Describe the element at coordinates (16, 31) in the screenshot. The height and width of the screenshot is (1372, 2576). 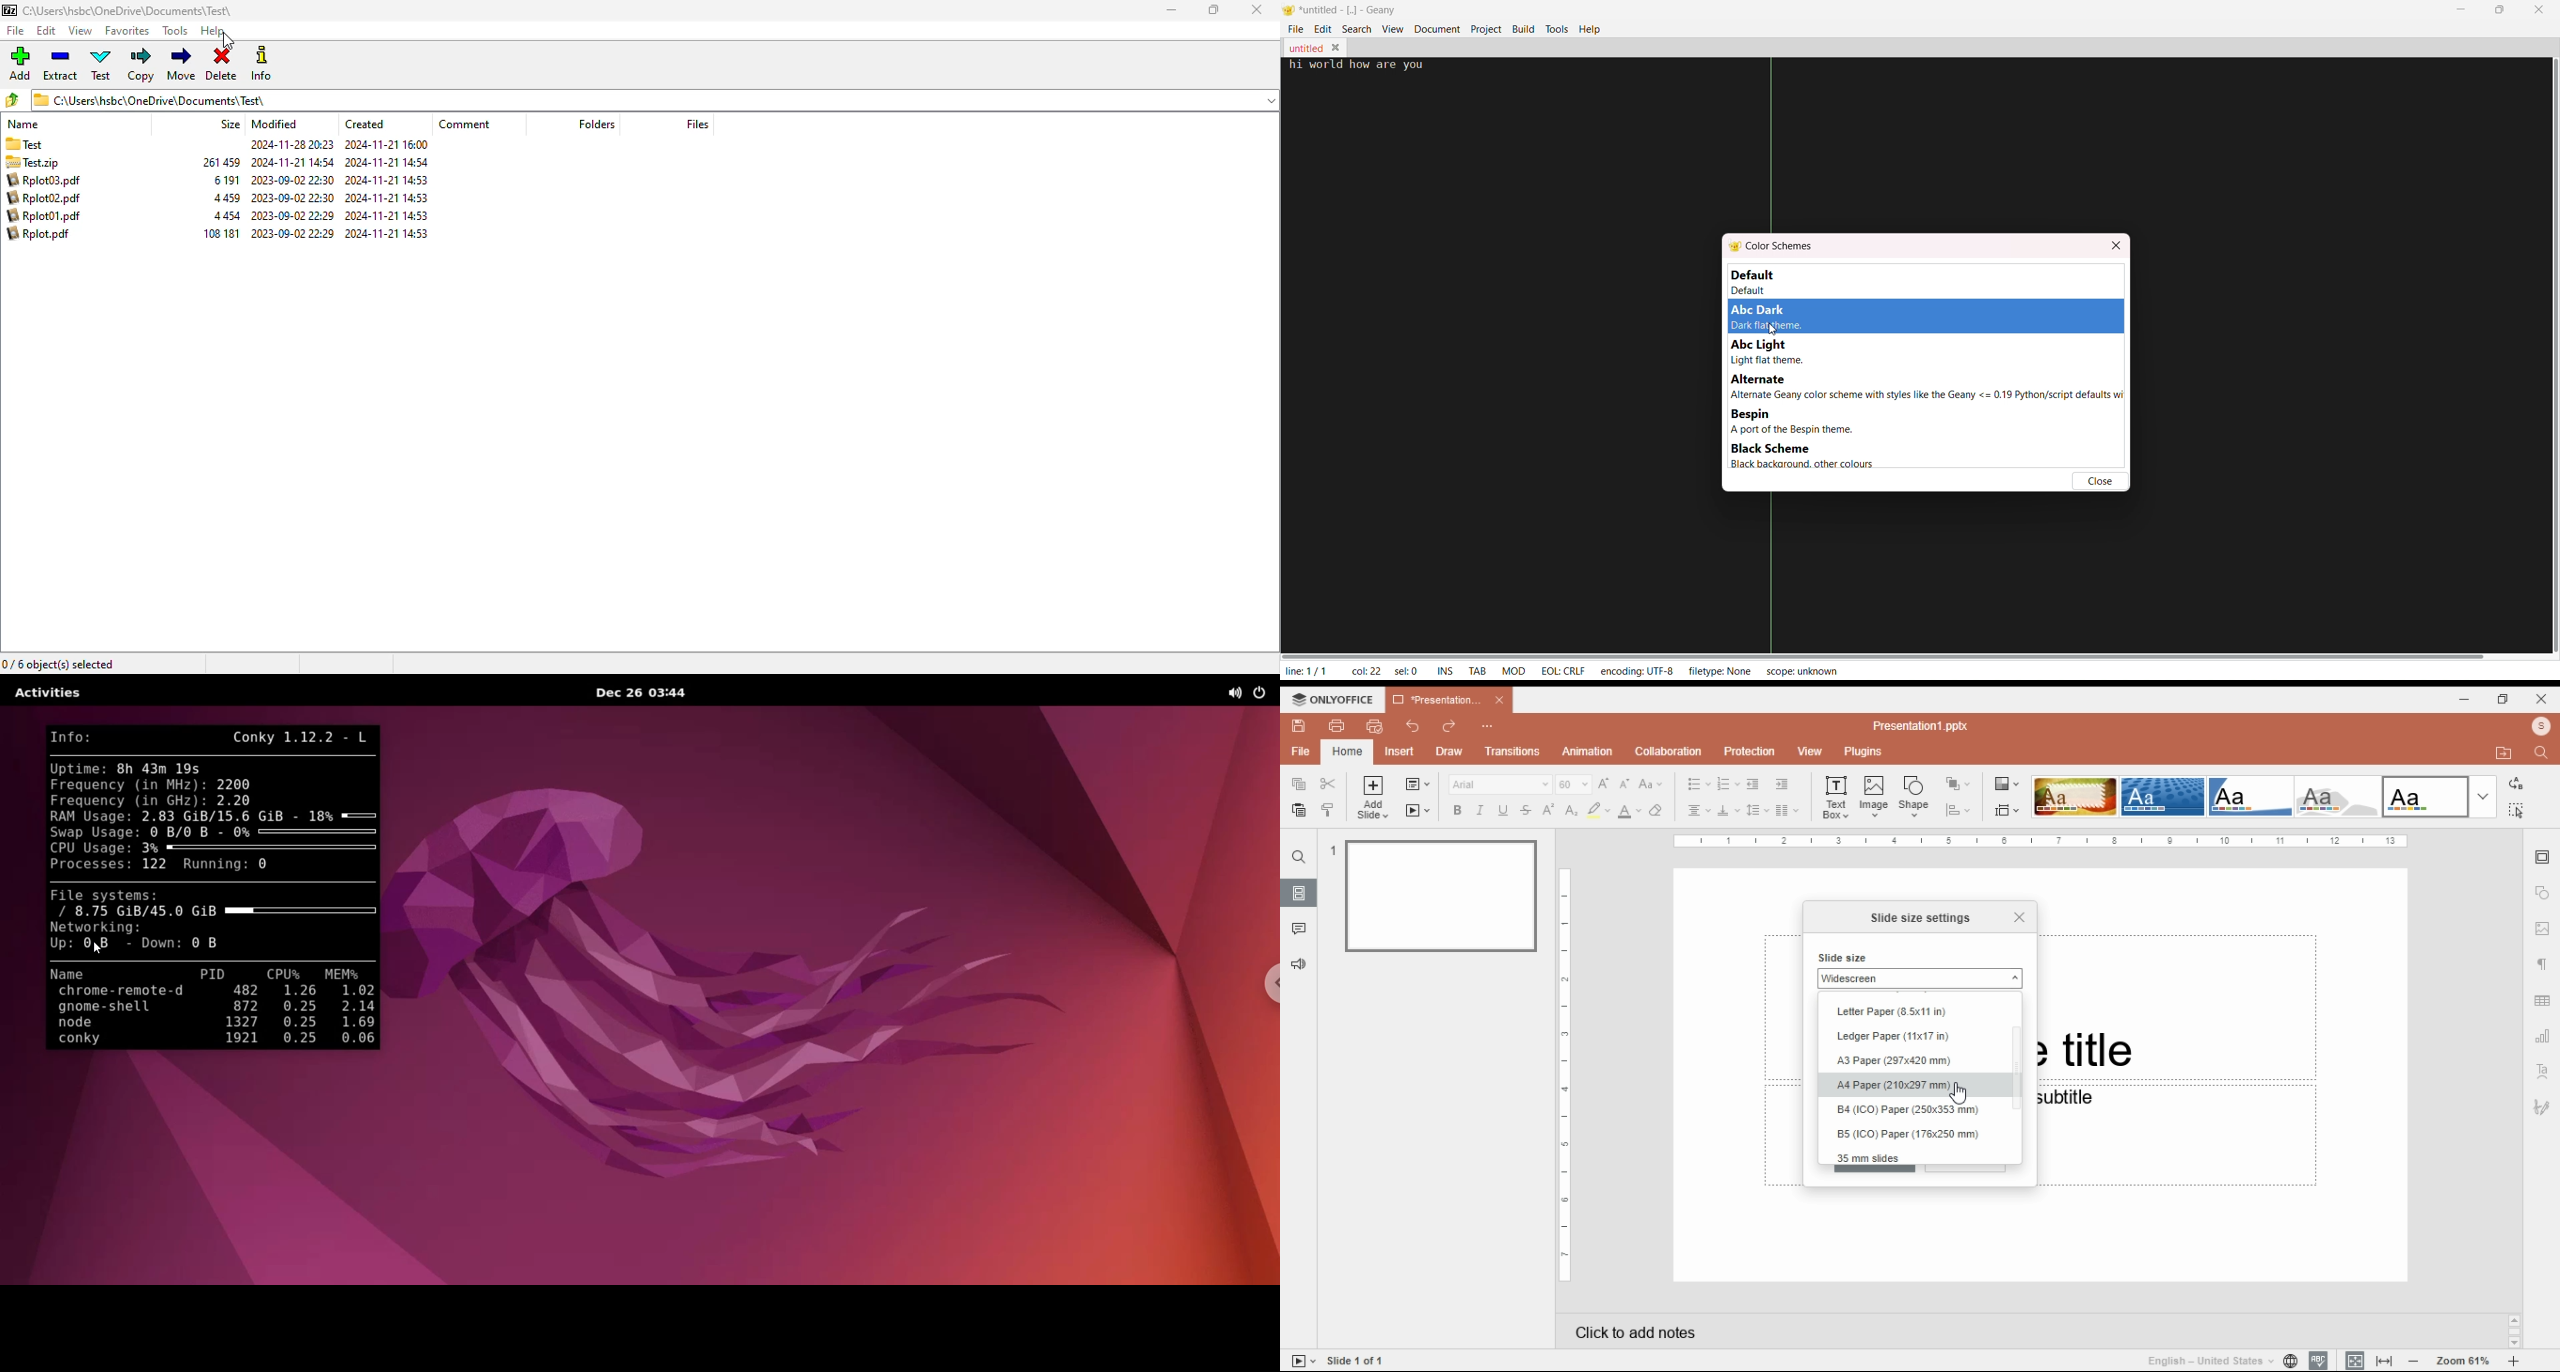
I see `file` at that location.